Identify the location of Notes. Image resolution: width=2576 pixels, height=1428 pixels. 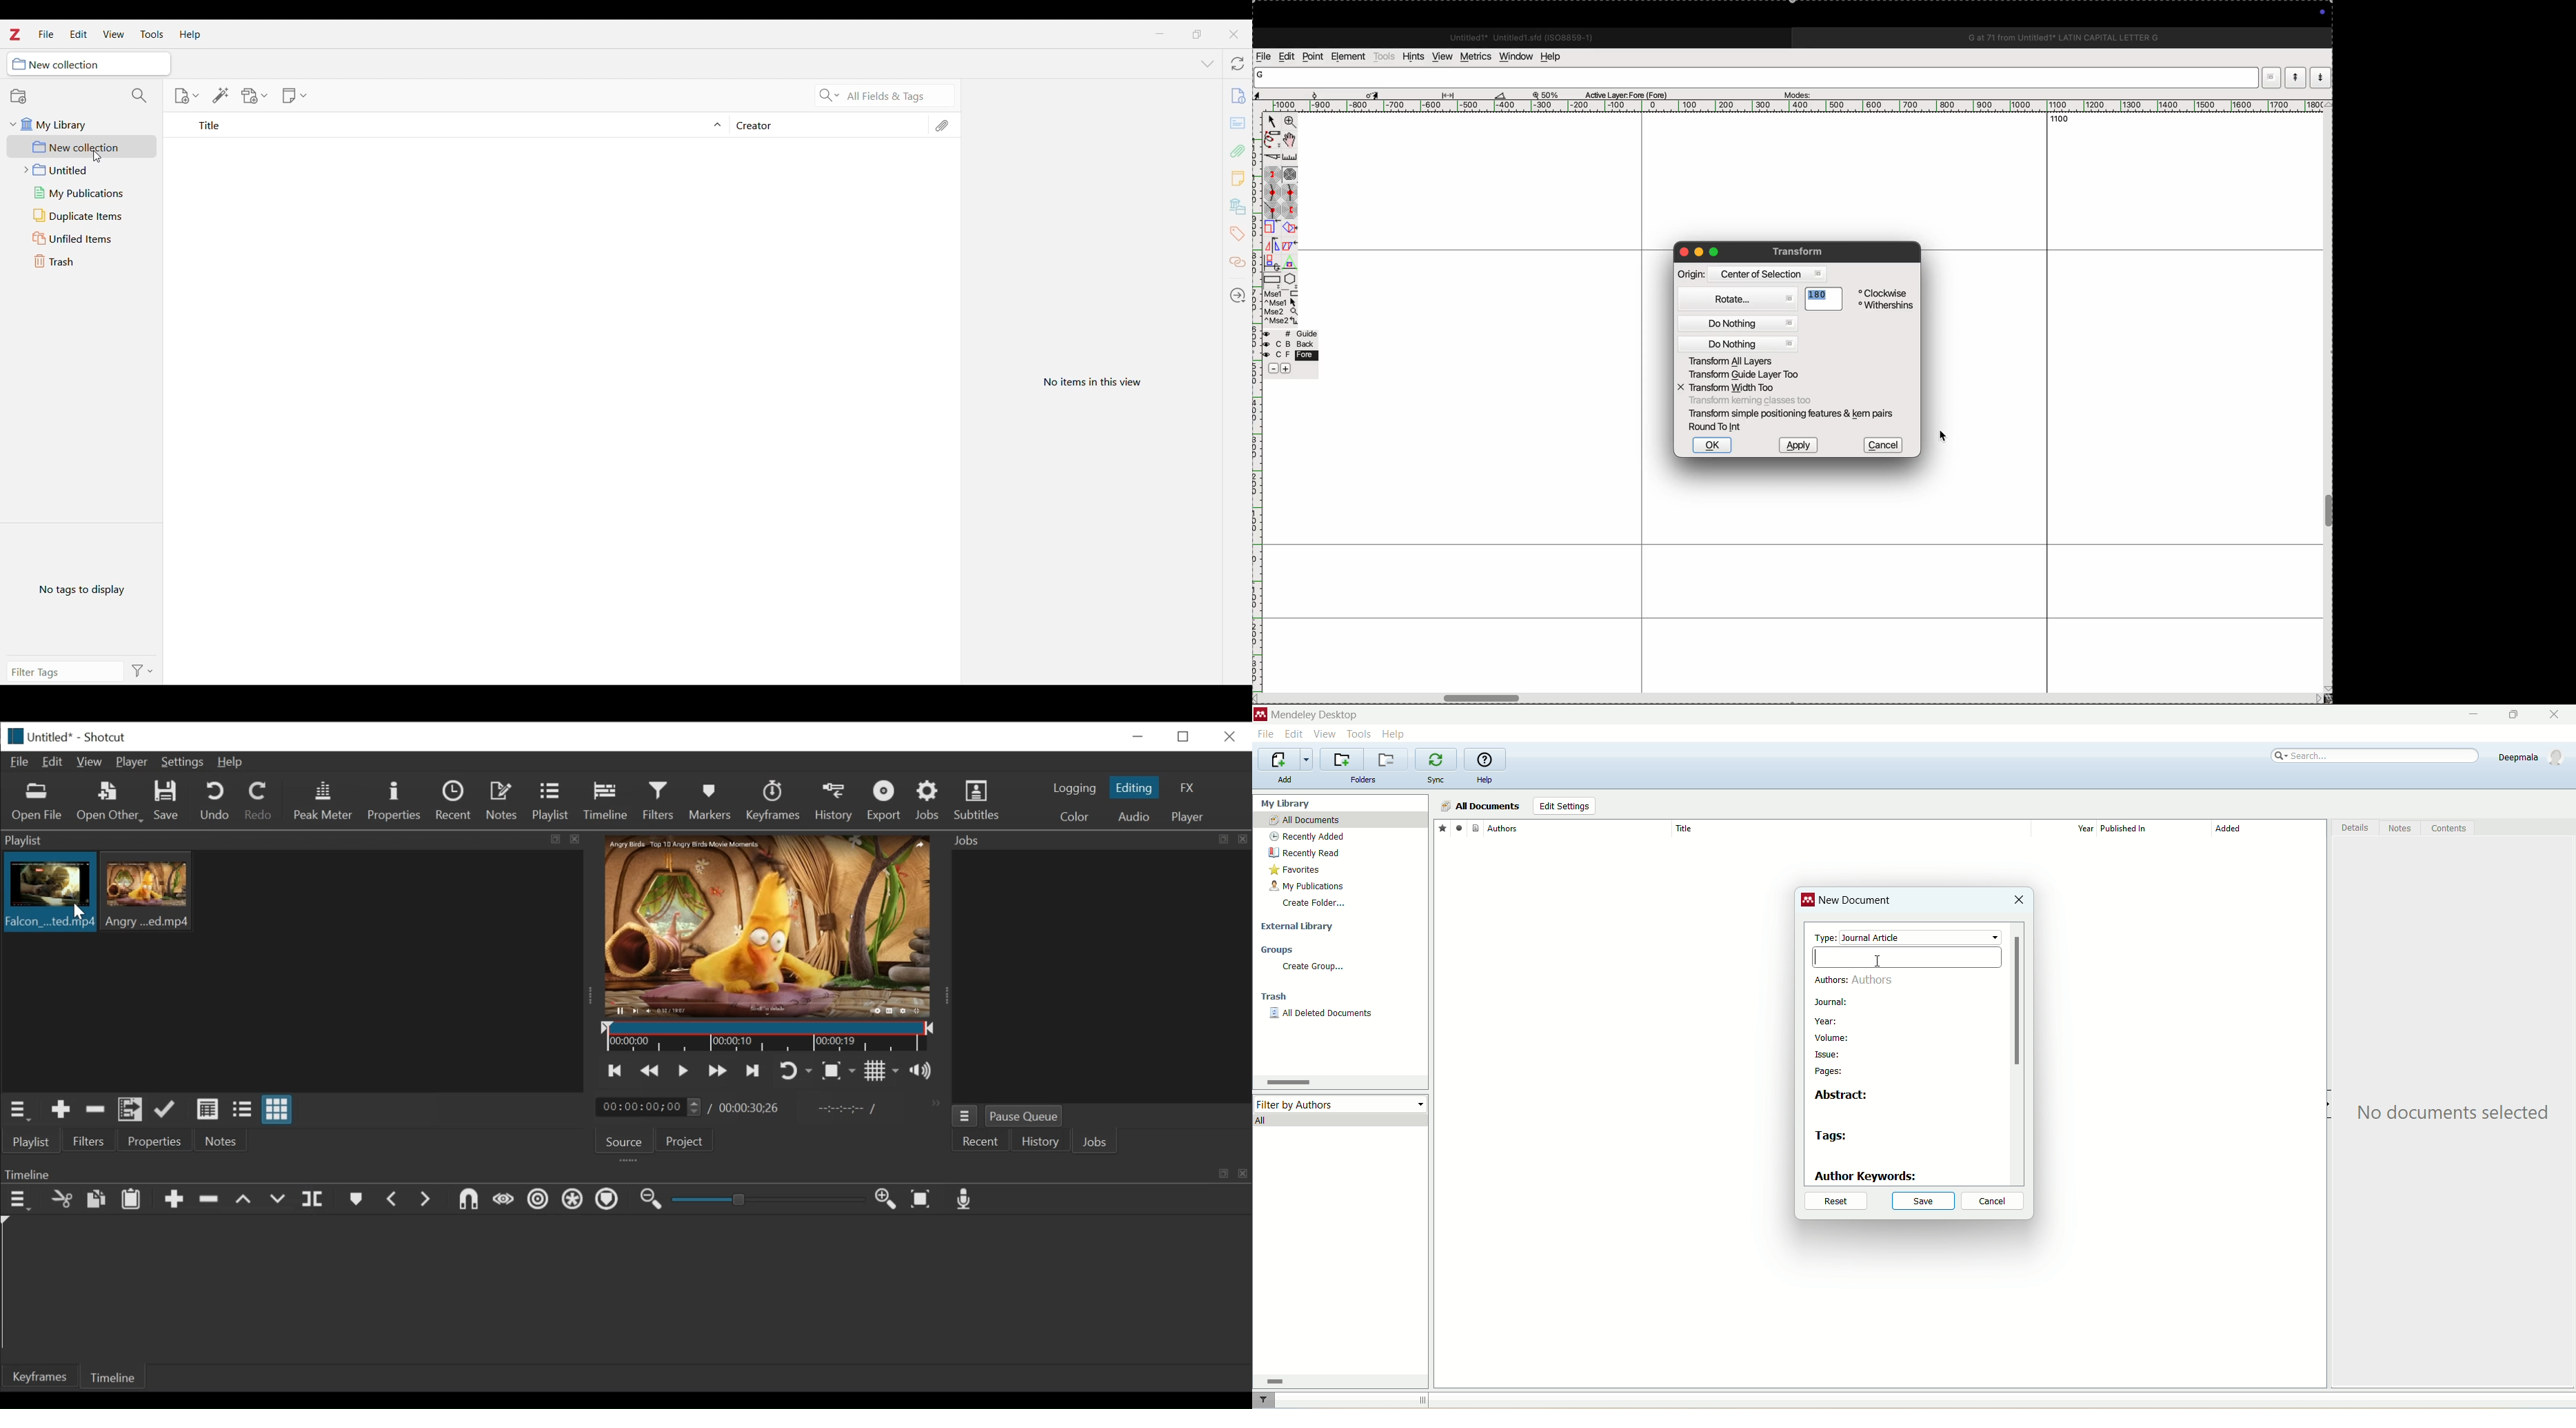
(504, 801).